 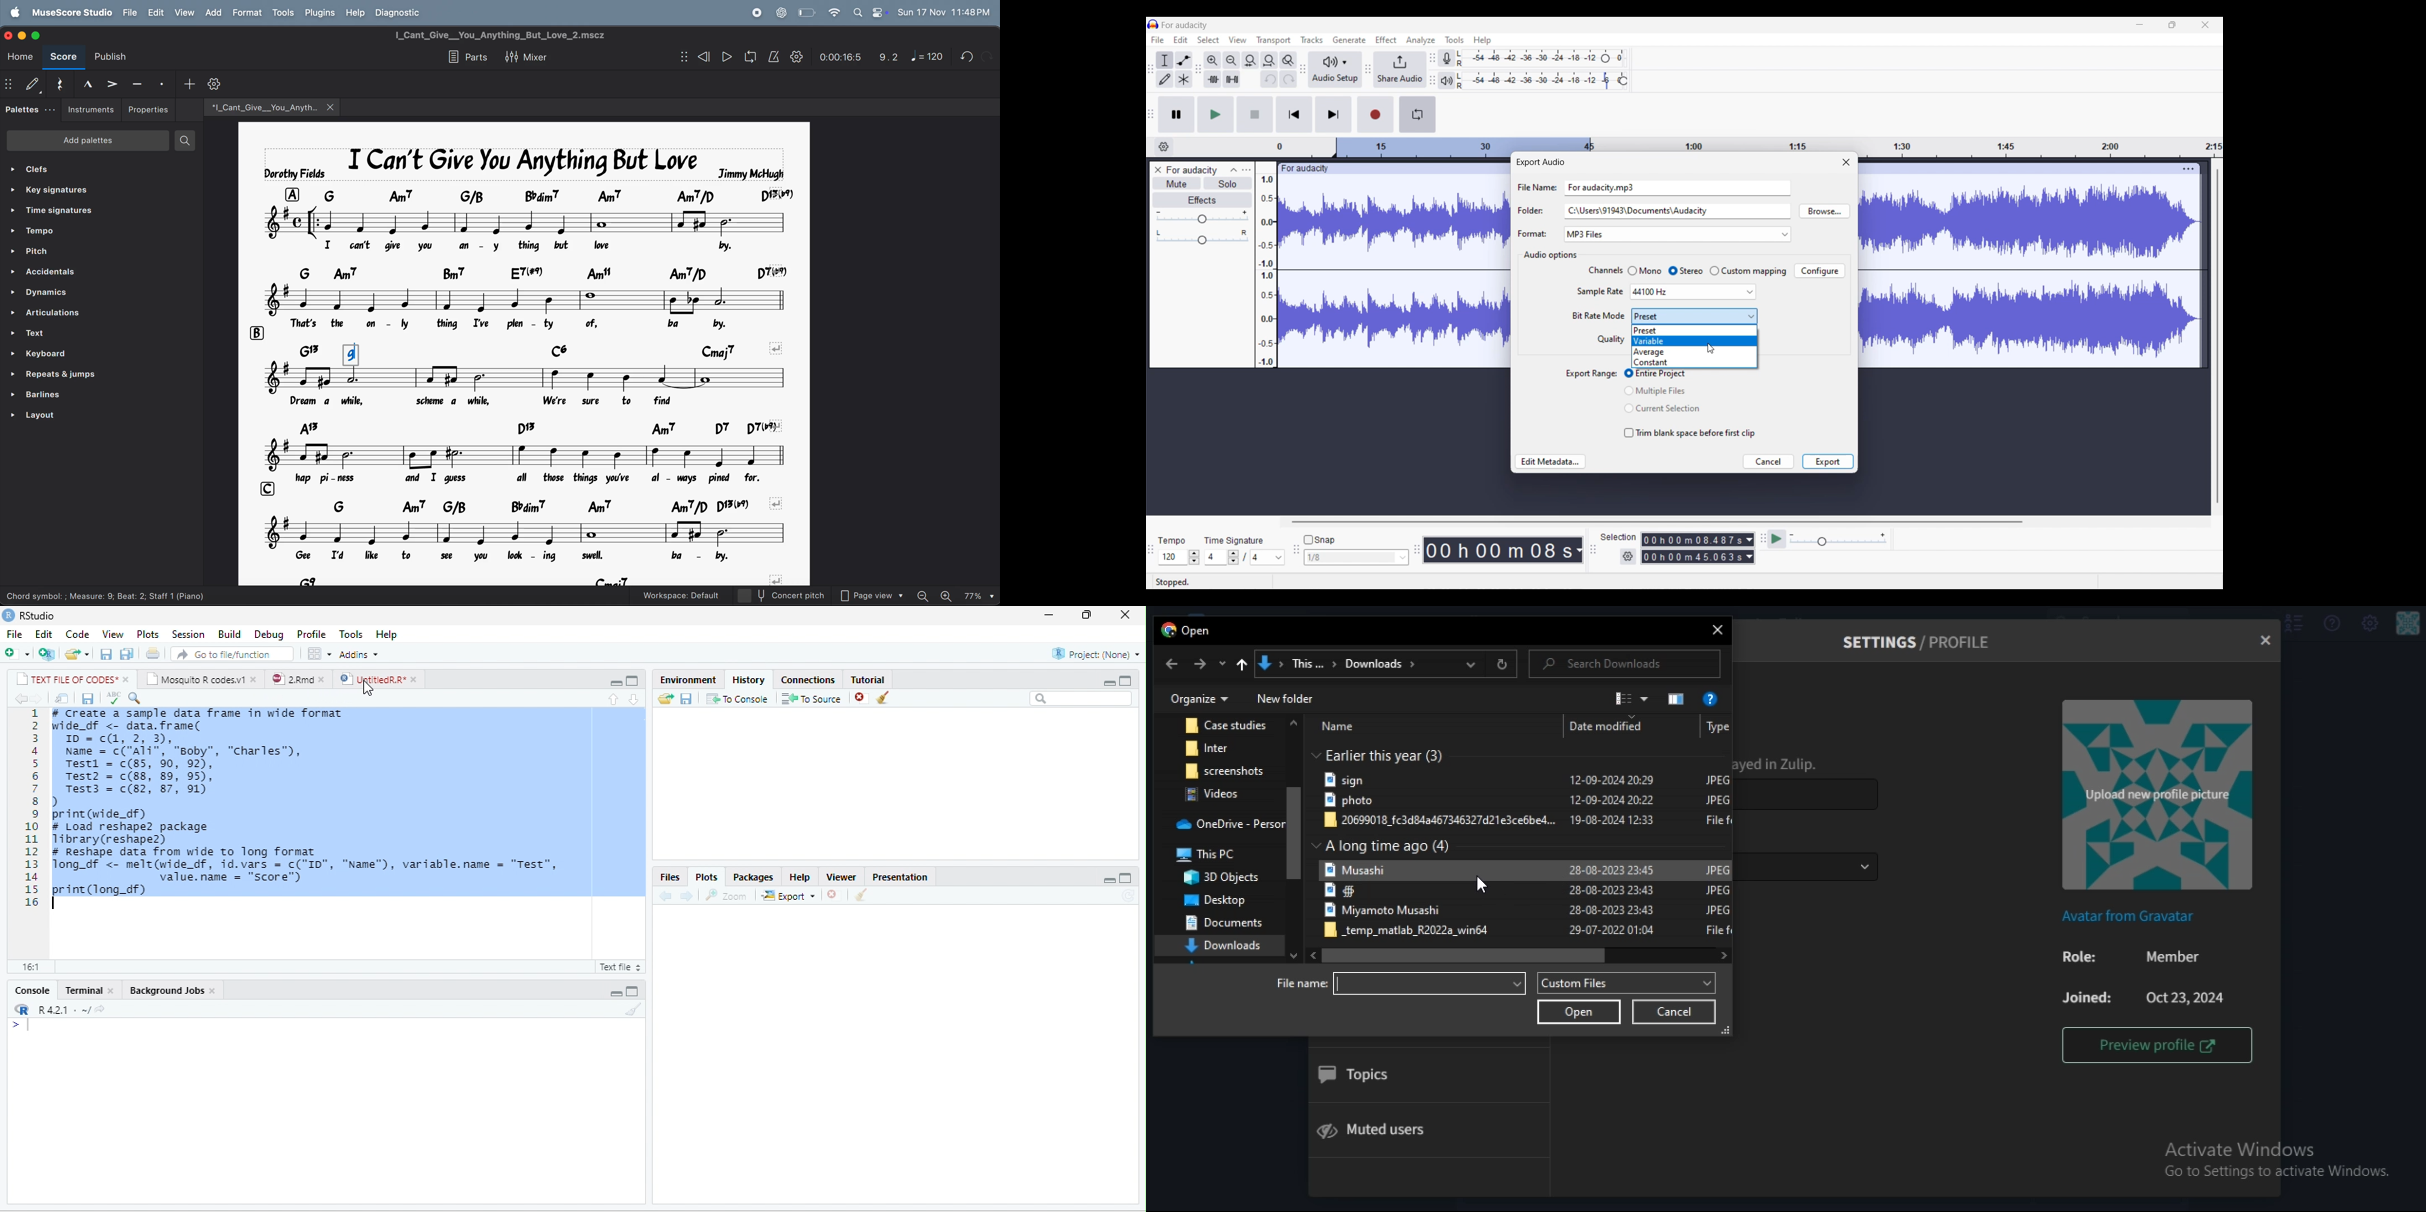 I want to click on close, so click(x=128, y=680).